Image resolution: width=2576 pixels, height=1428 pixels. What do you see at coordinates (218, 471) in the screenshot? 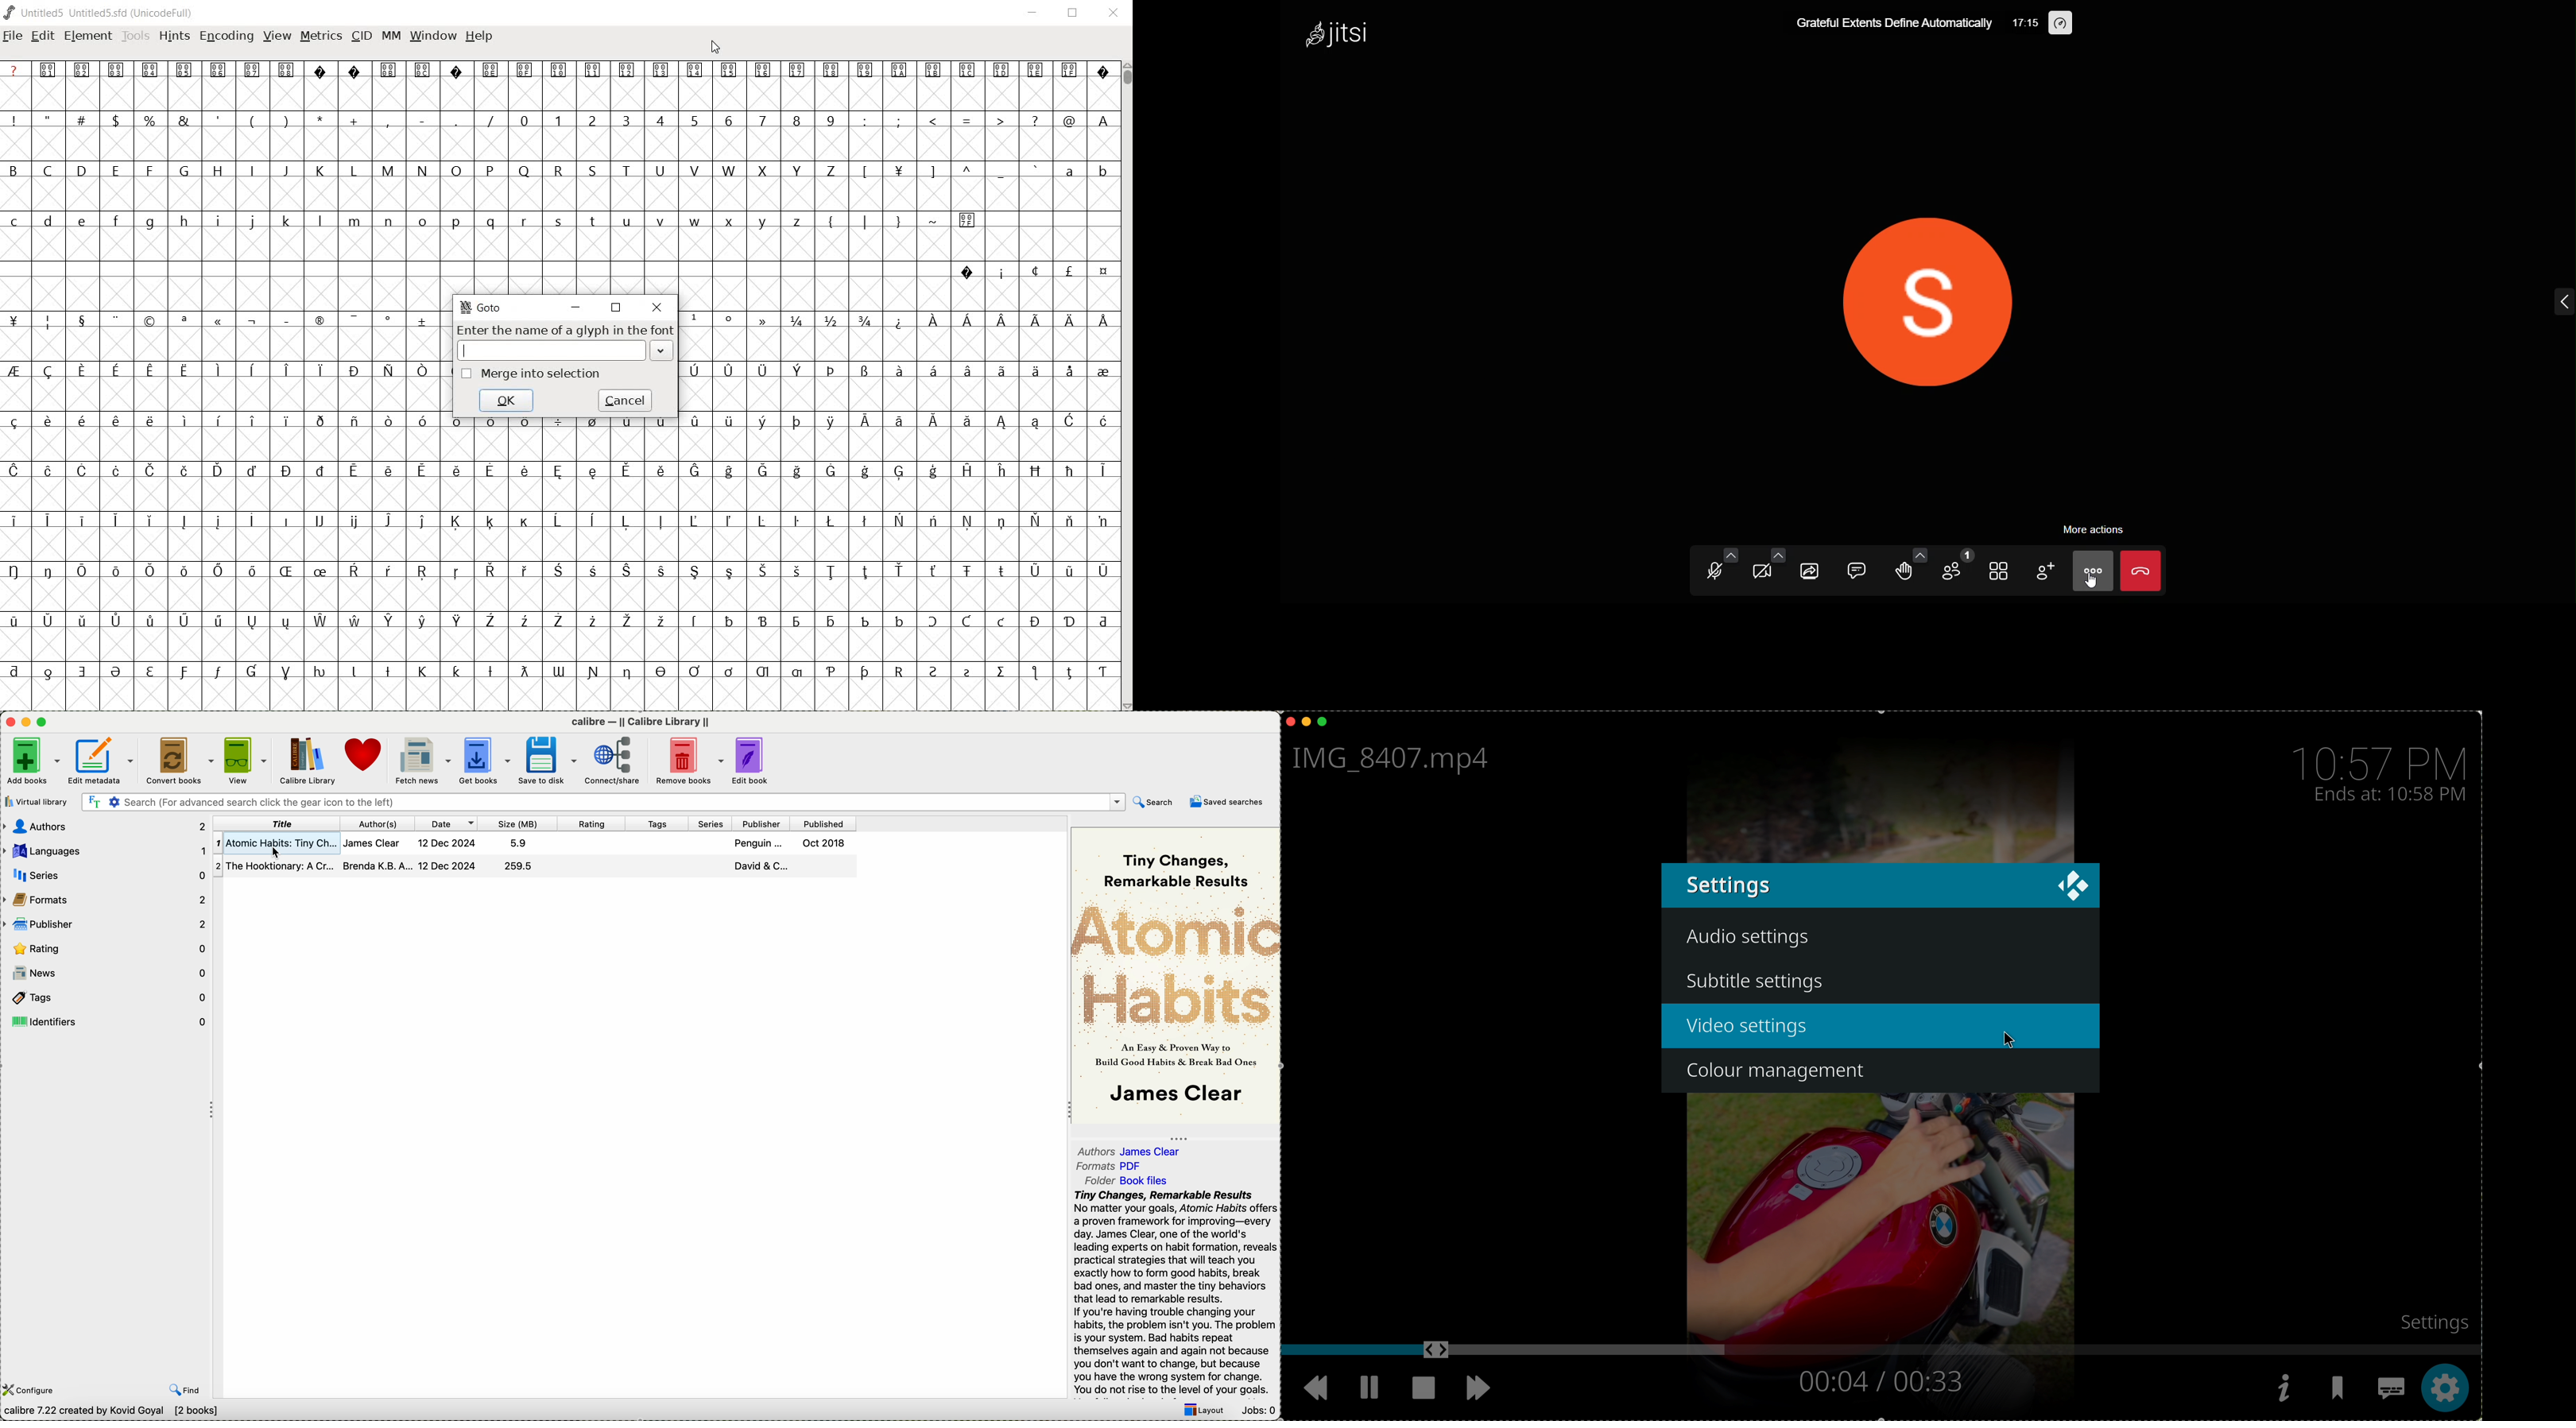
I see `Symbol` at bounding box center [218, 471].